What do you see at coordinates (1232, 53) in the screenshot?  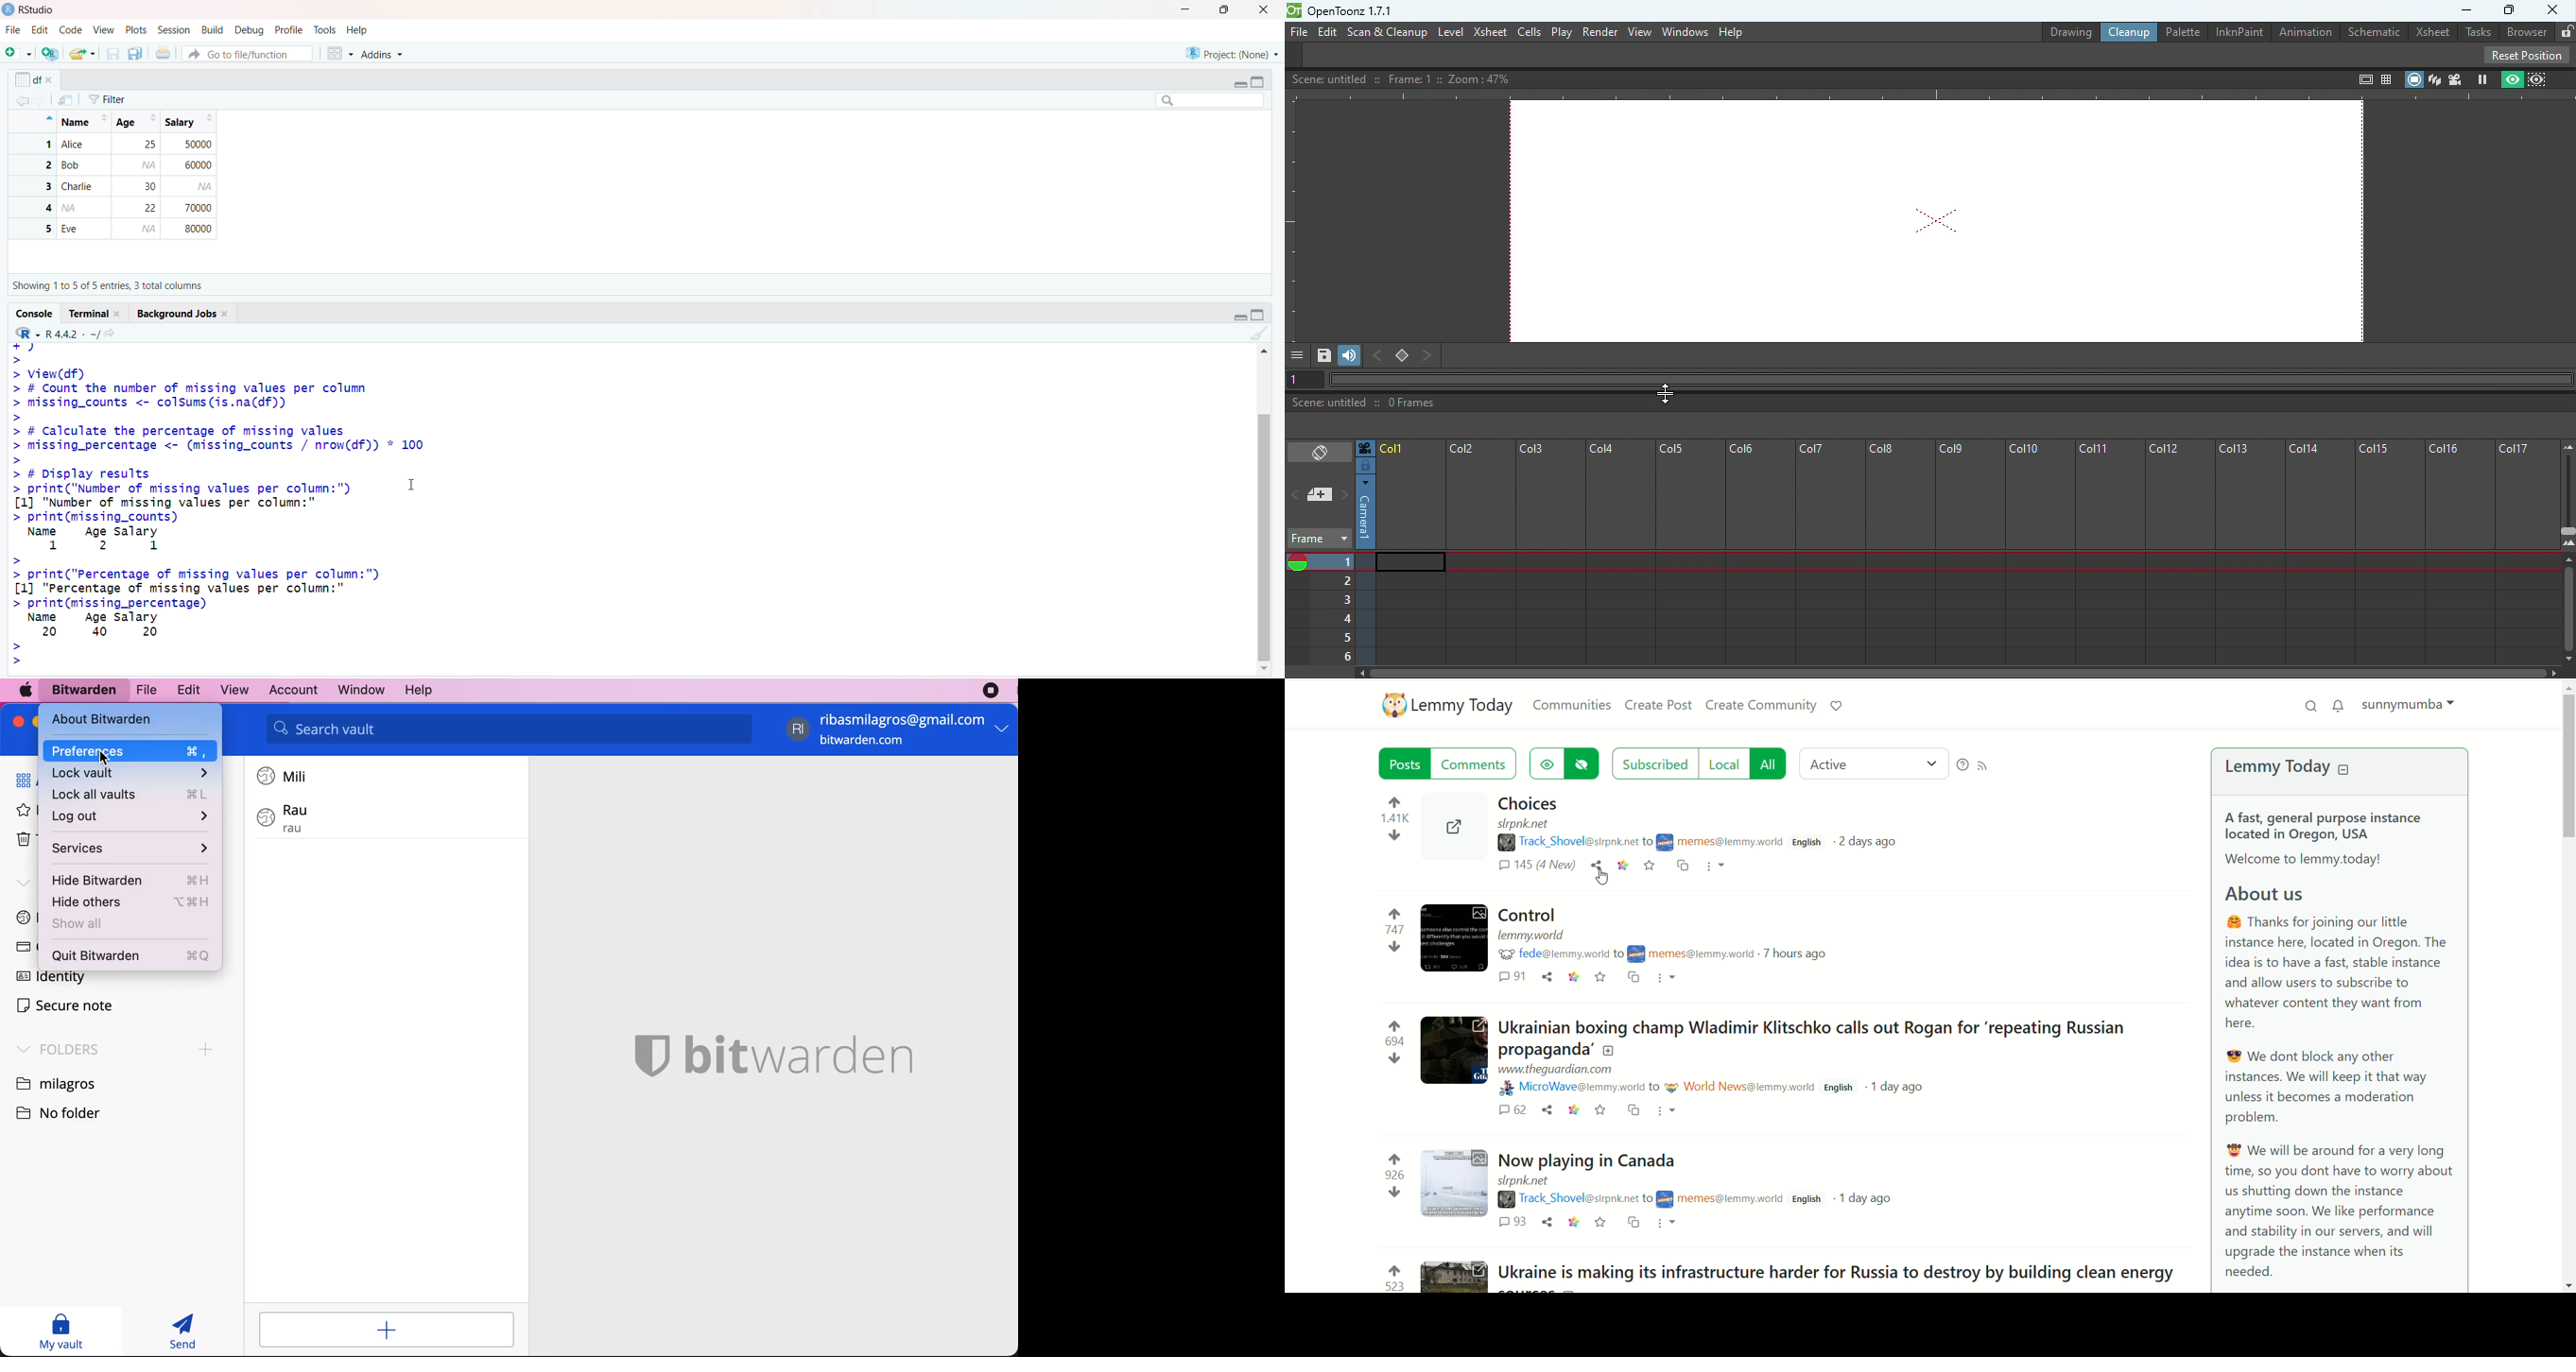 I see `Project (None)` at bounding box center [1232, 53].